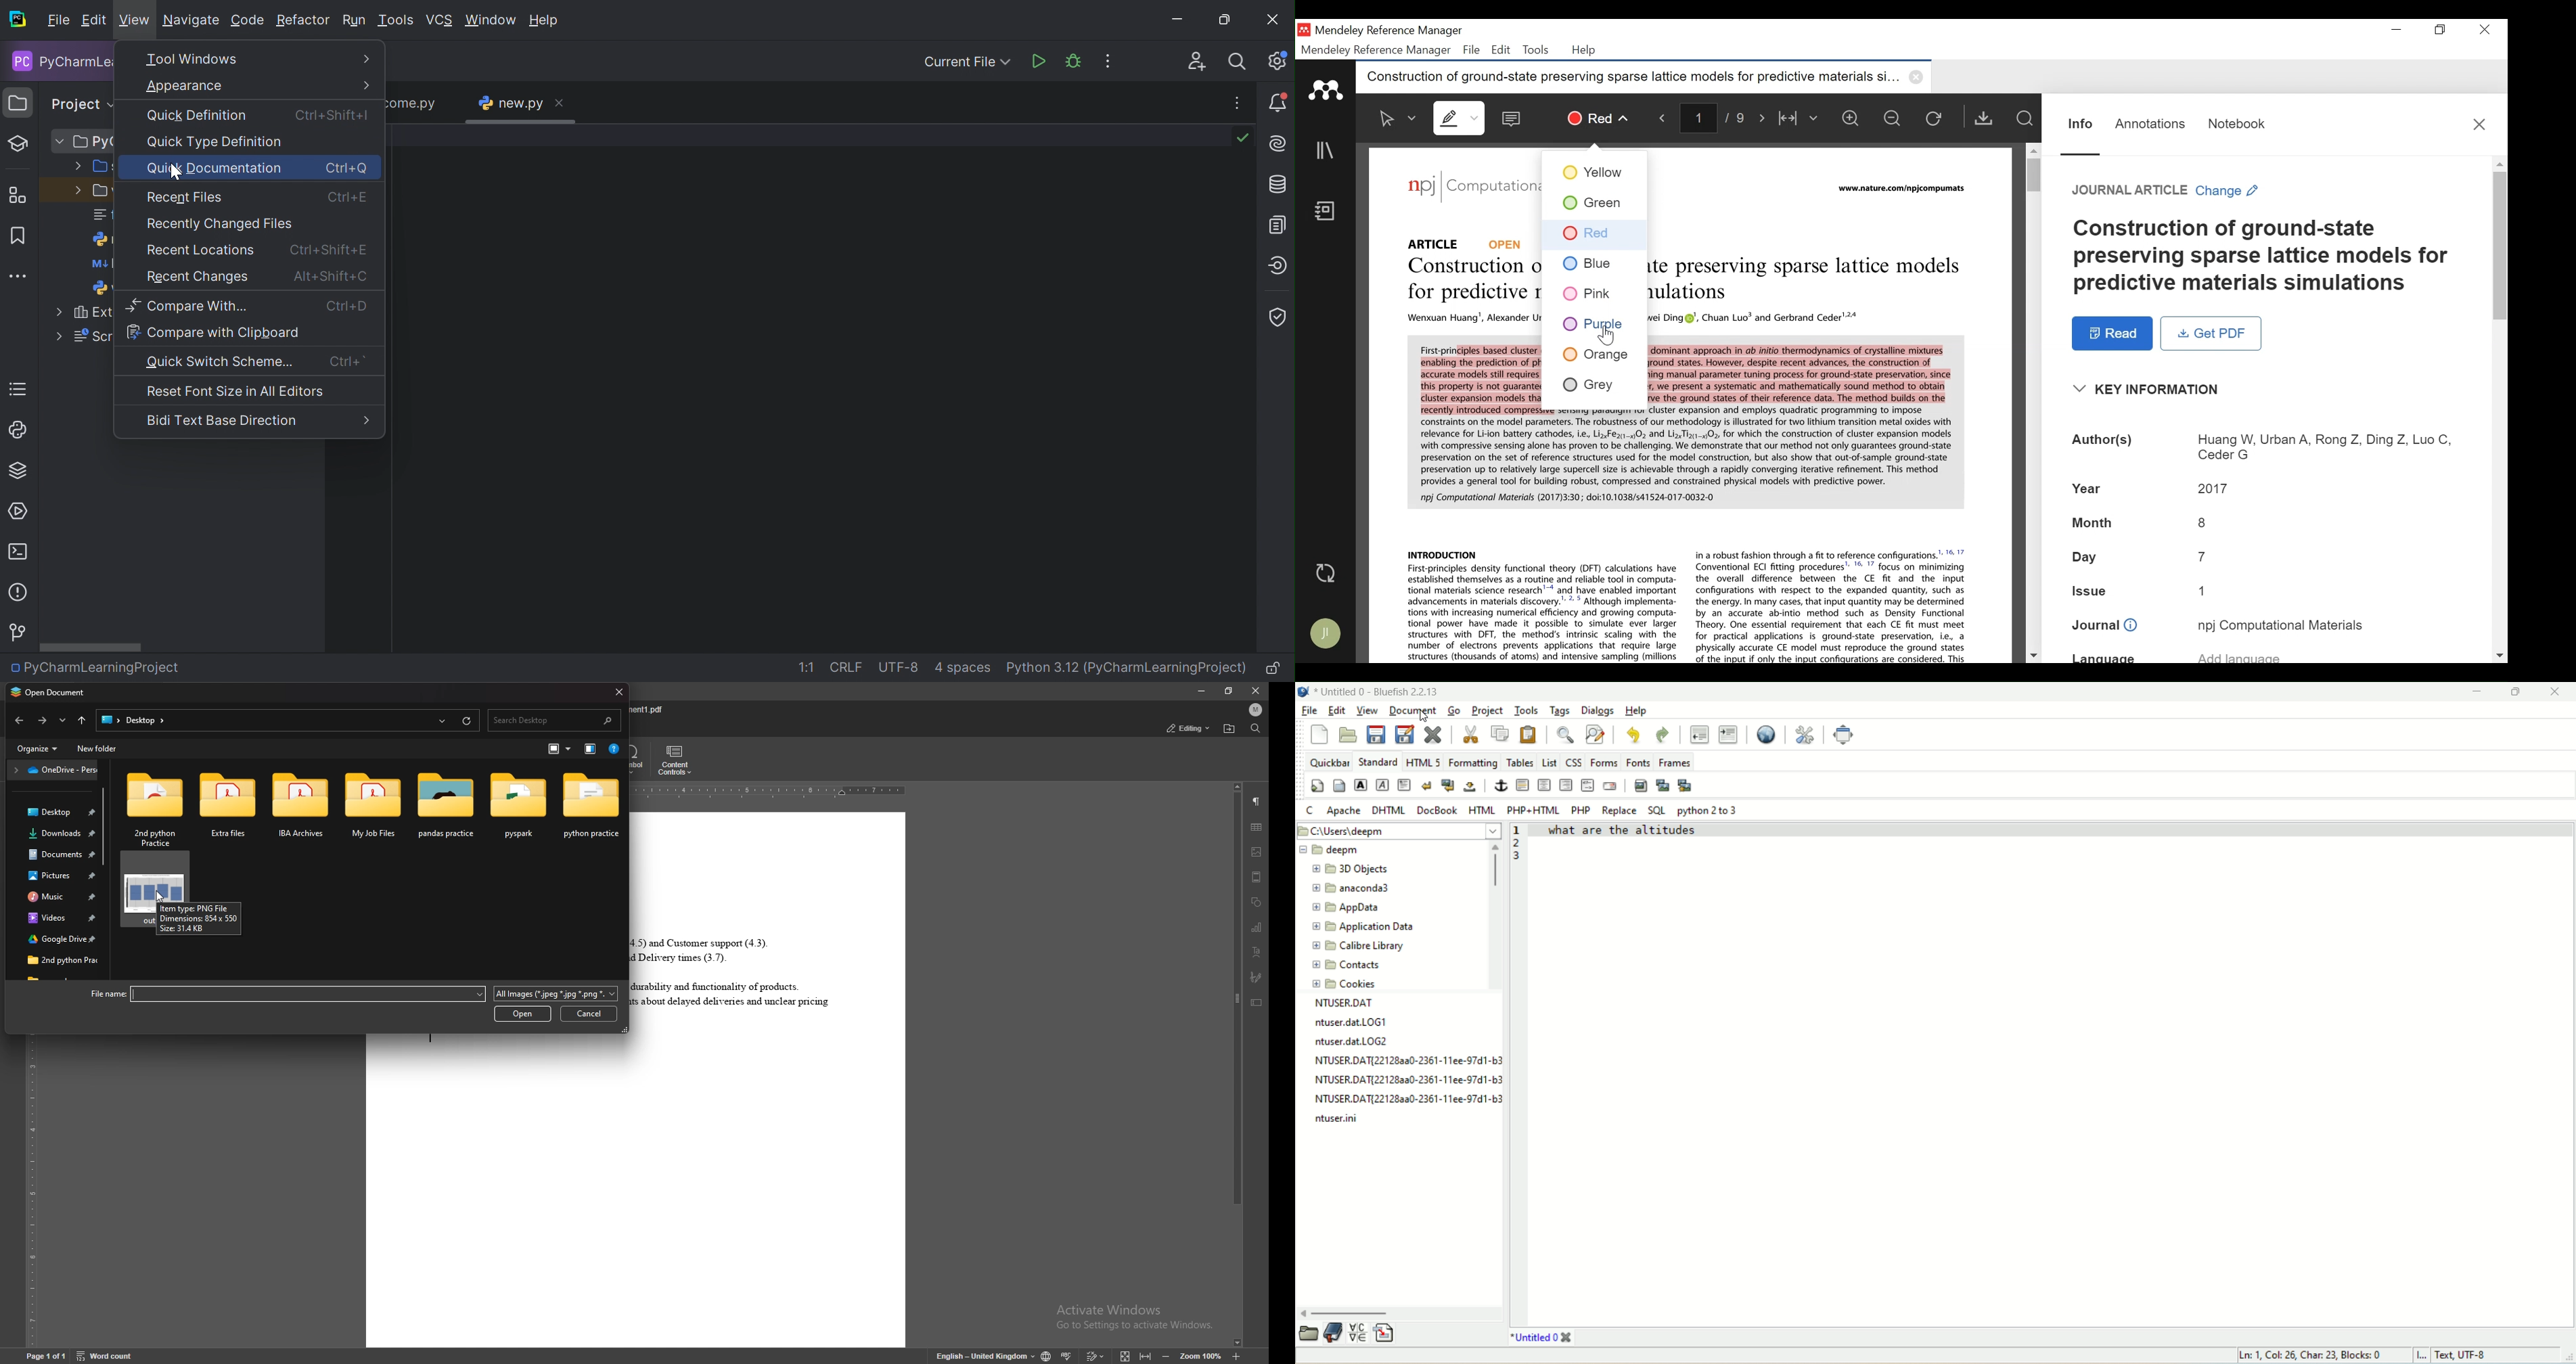 The image size is (2576, 1372). What do you see at coordinates (96, 749) in the screenshot?
I see `new folder` at bounding box center [96, 749].